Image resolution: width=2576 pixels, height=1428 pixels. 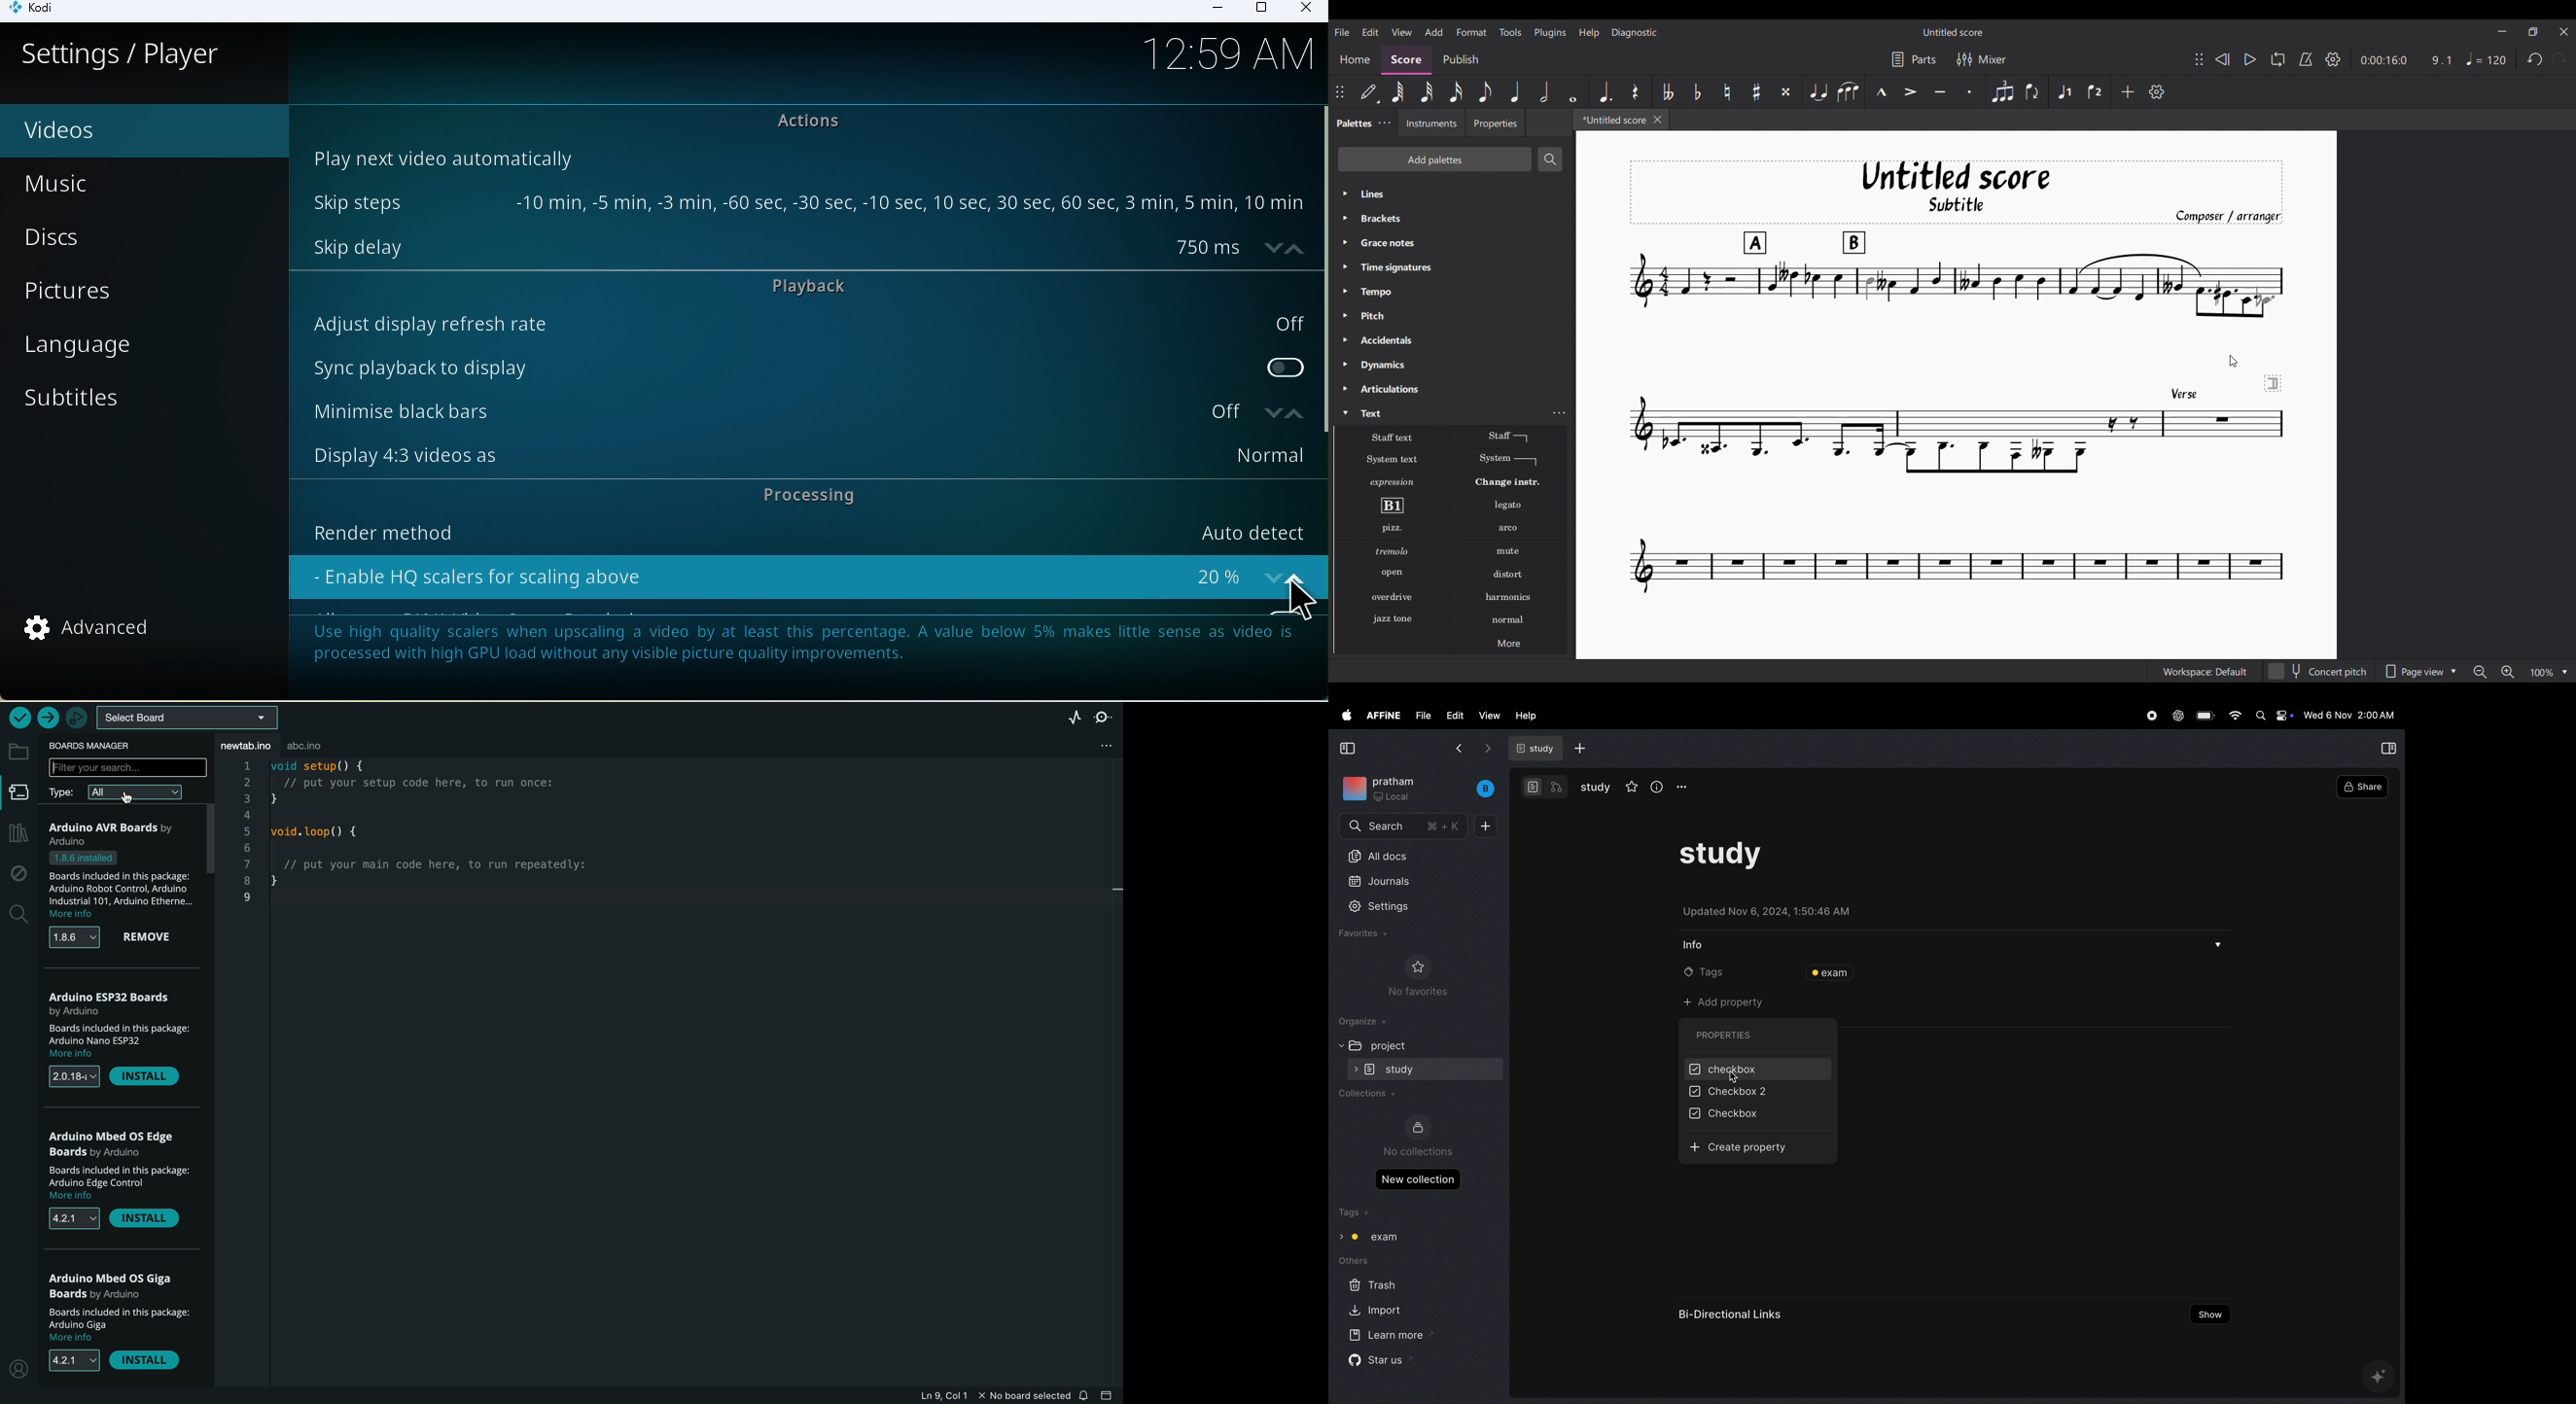 I want to click on Minimize, so click(x=2503, y=31).